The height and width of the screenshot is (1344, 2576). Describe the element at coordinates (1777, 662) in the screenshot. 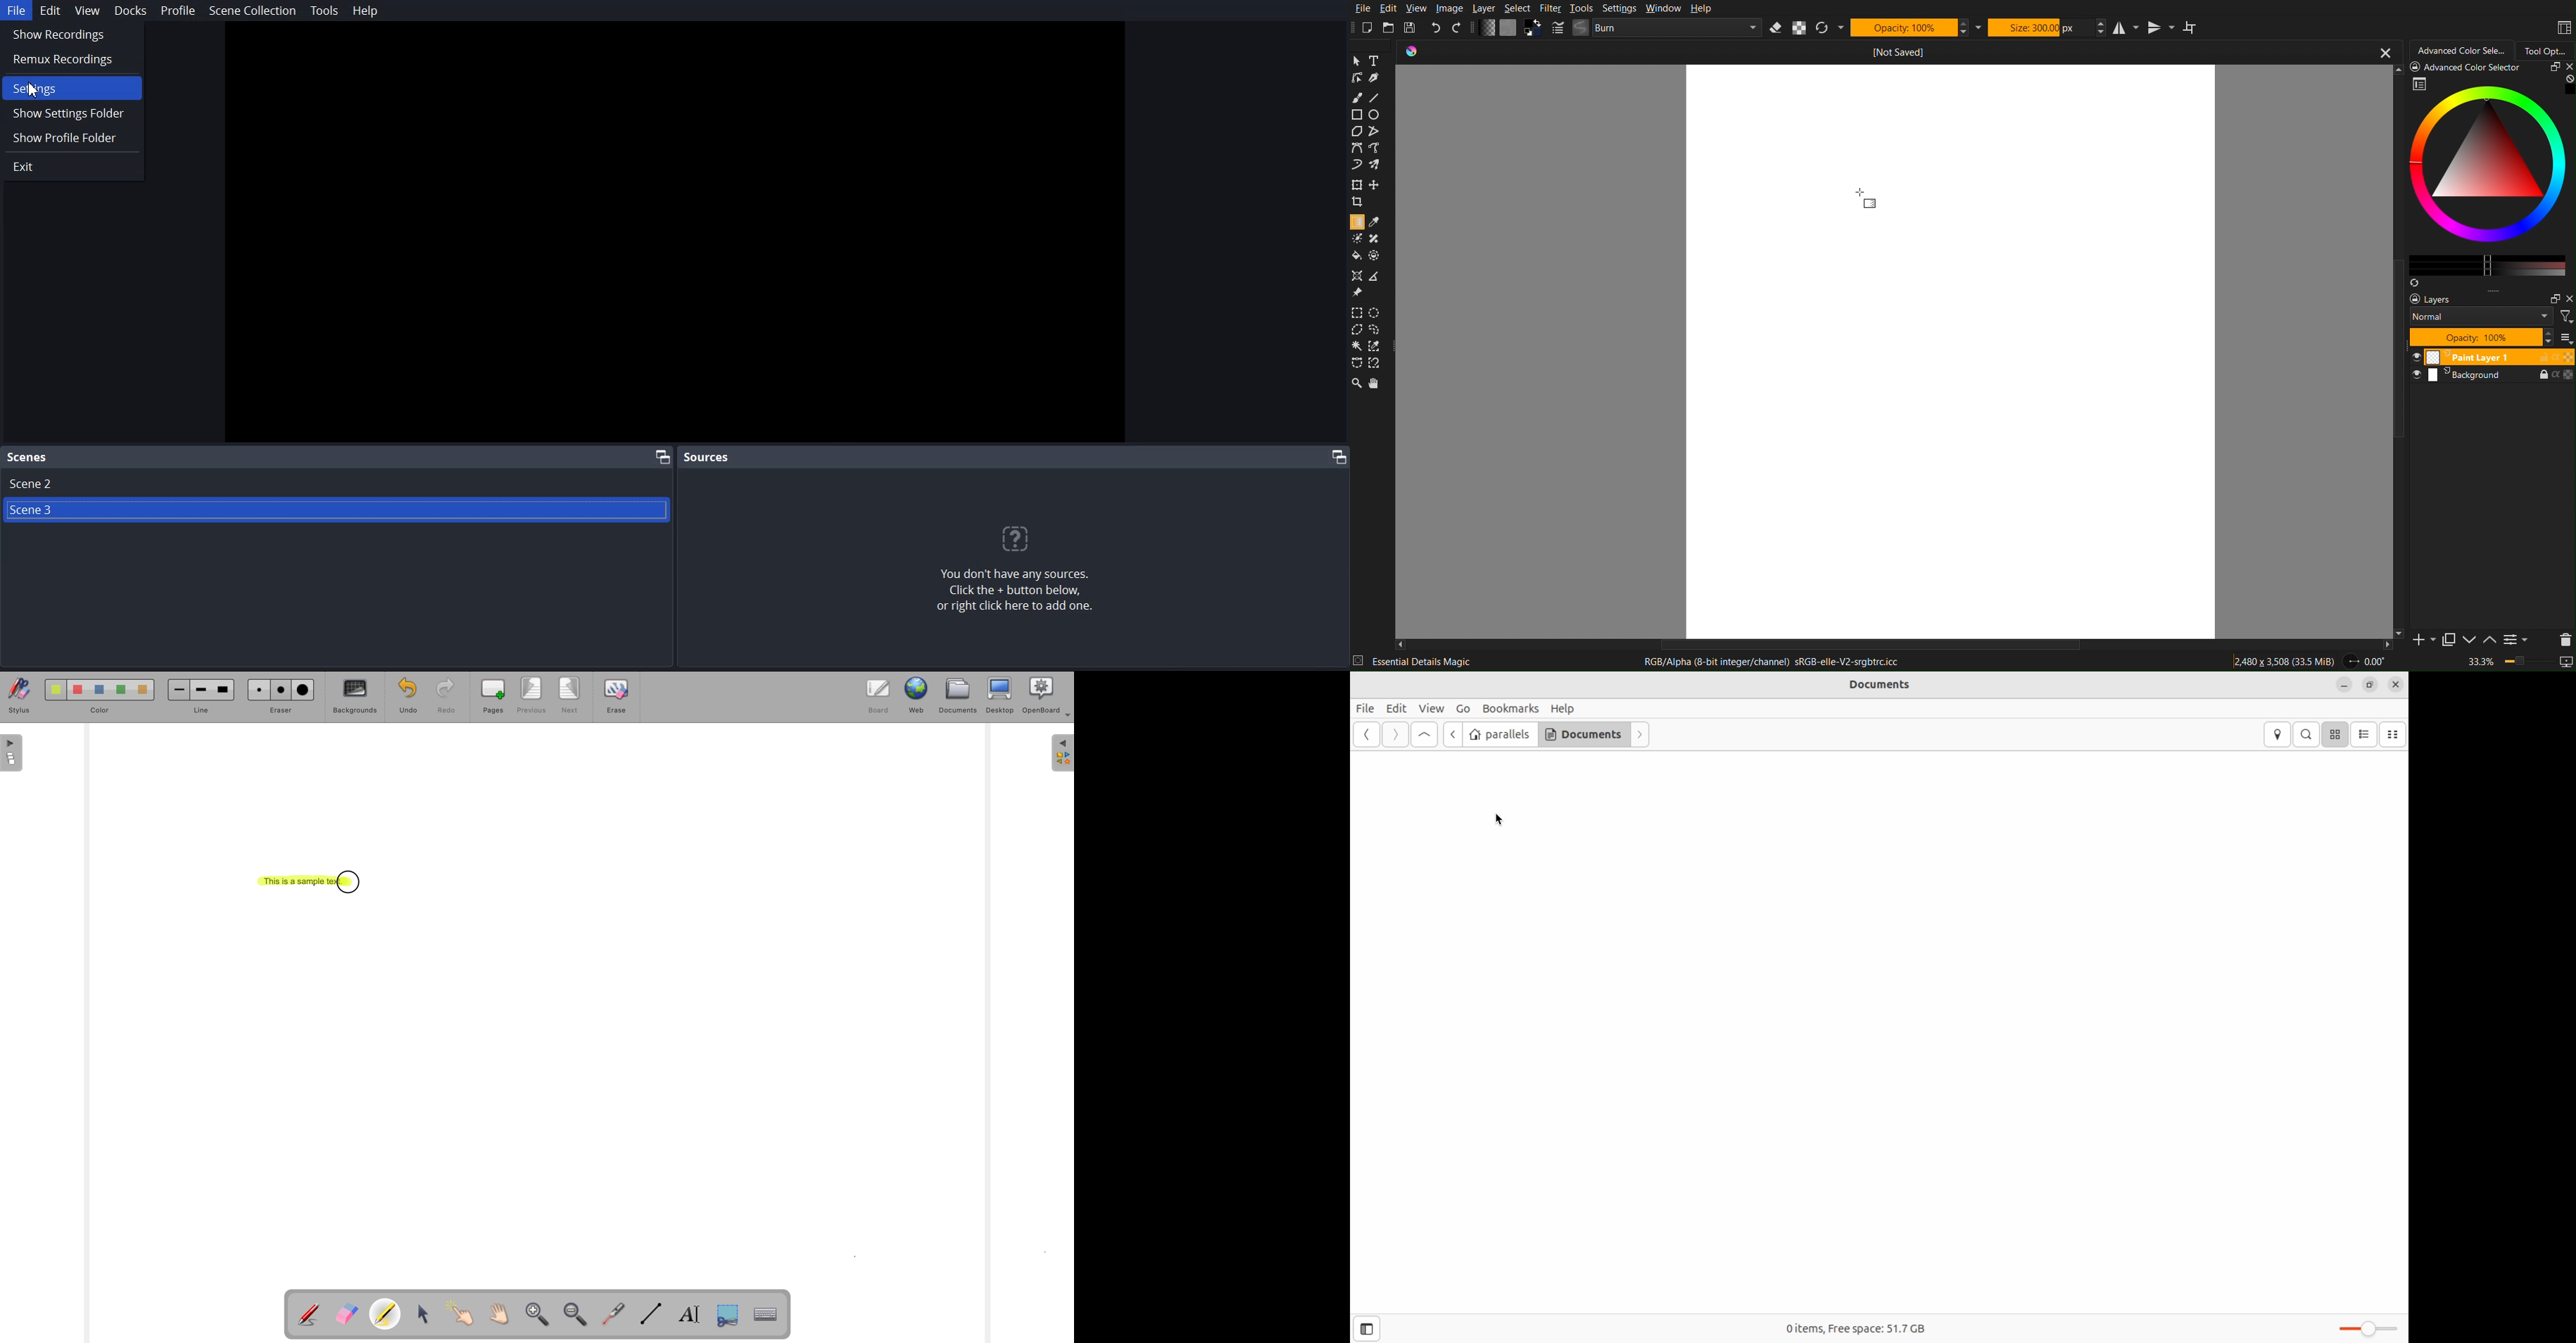

I see `RGB/Alpha` at that location.